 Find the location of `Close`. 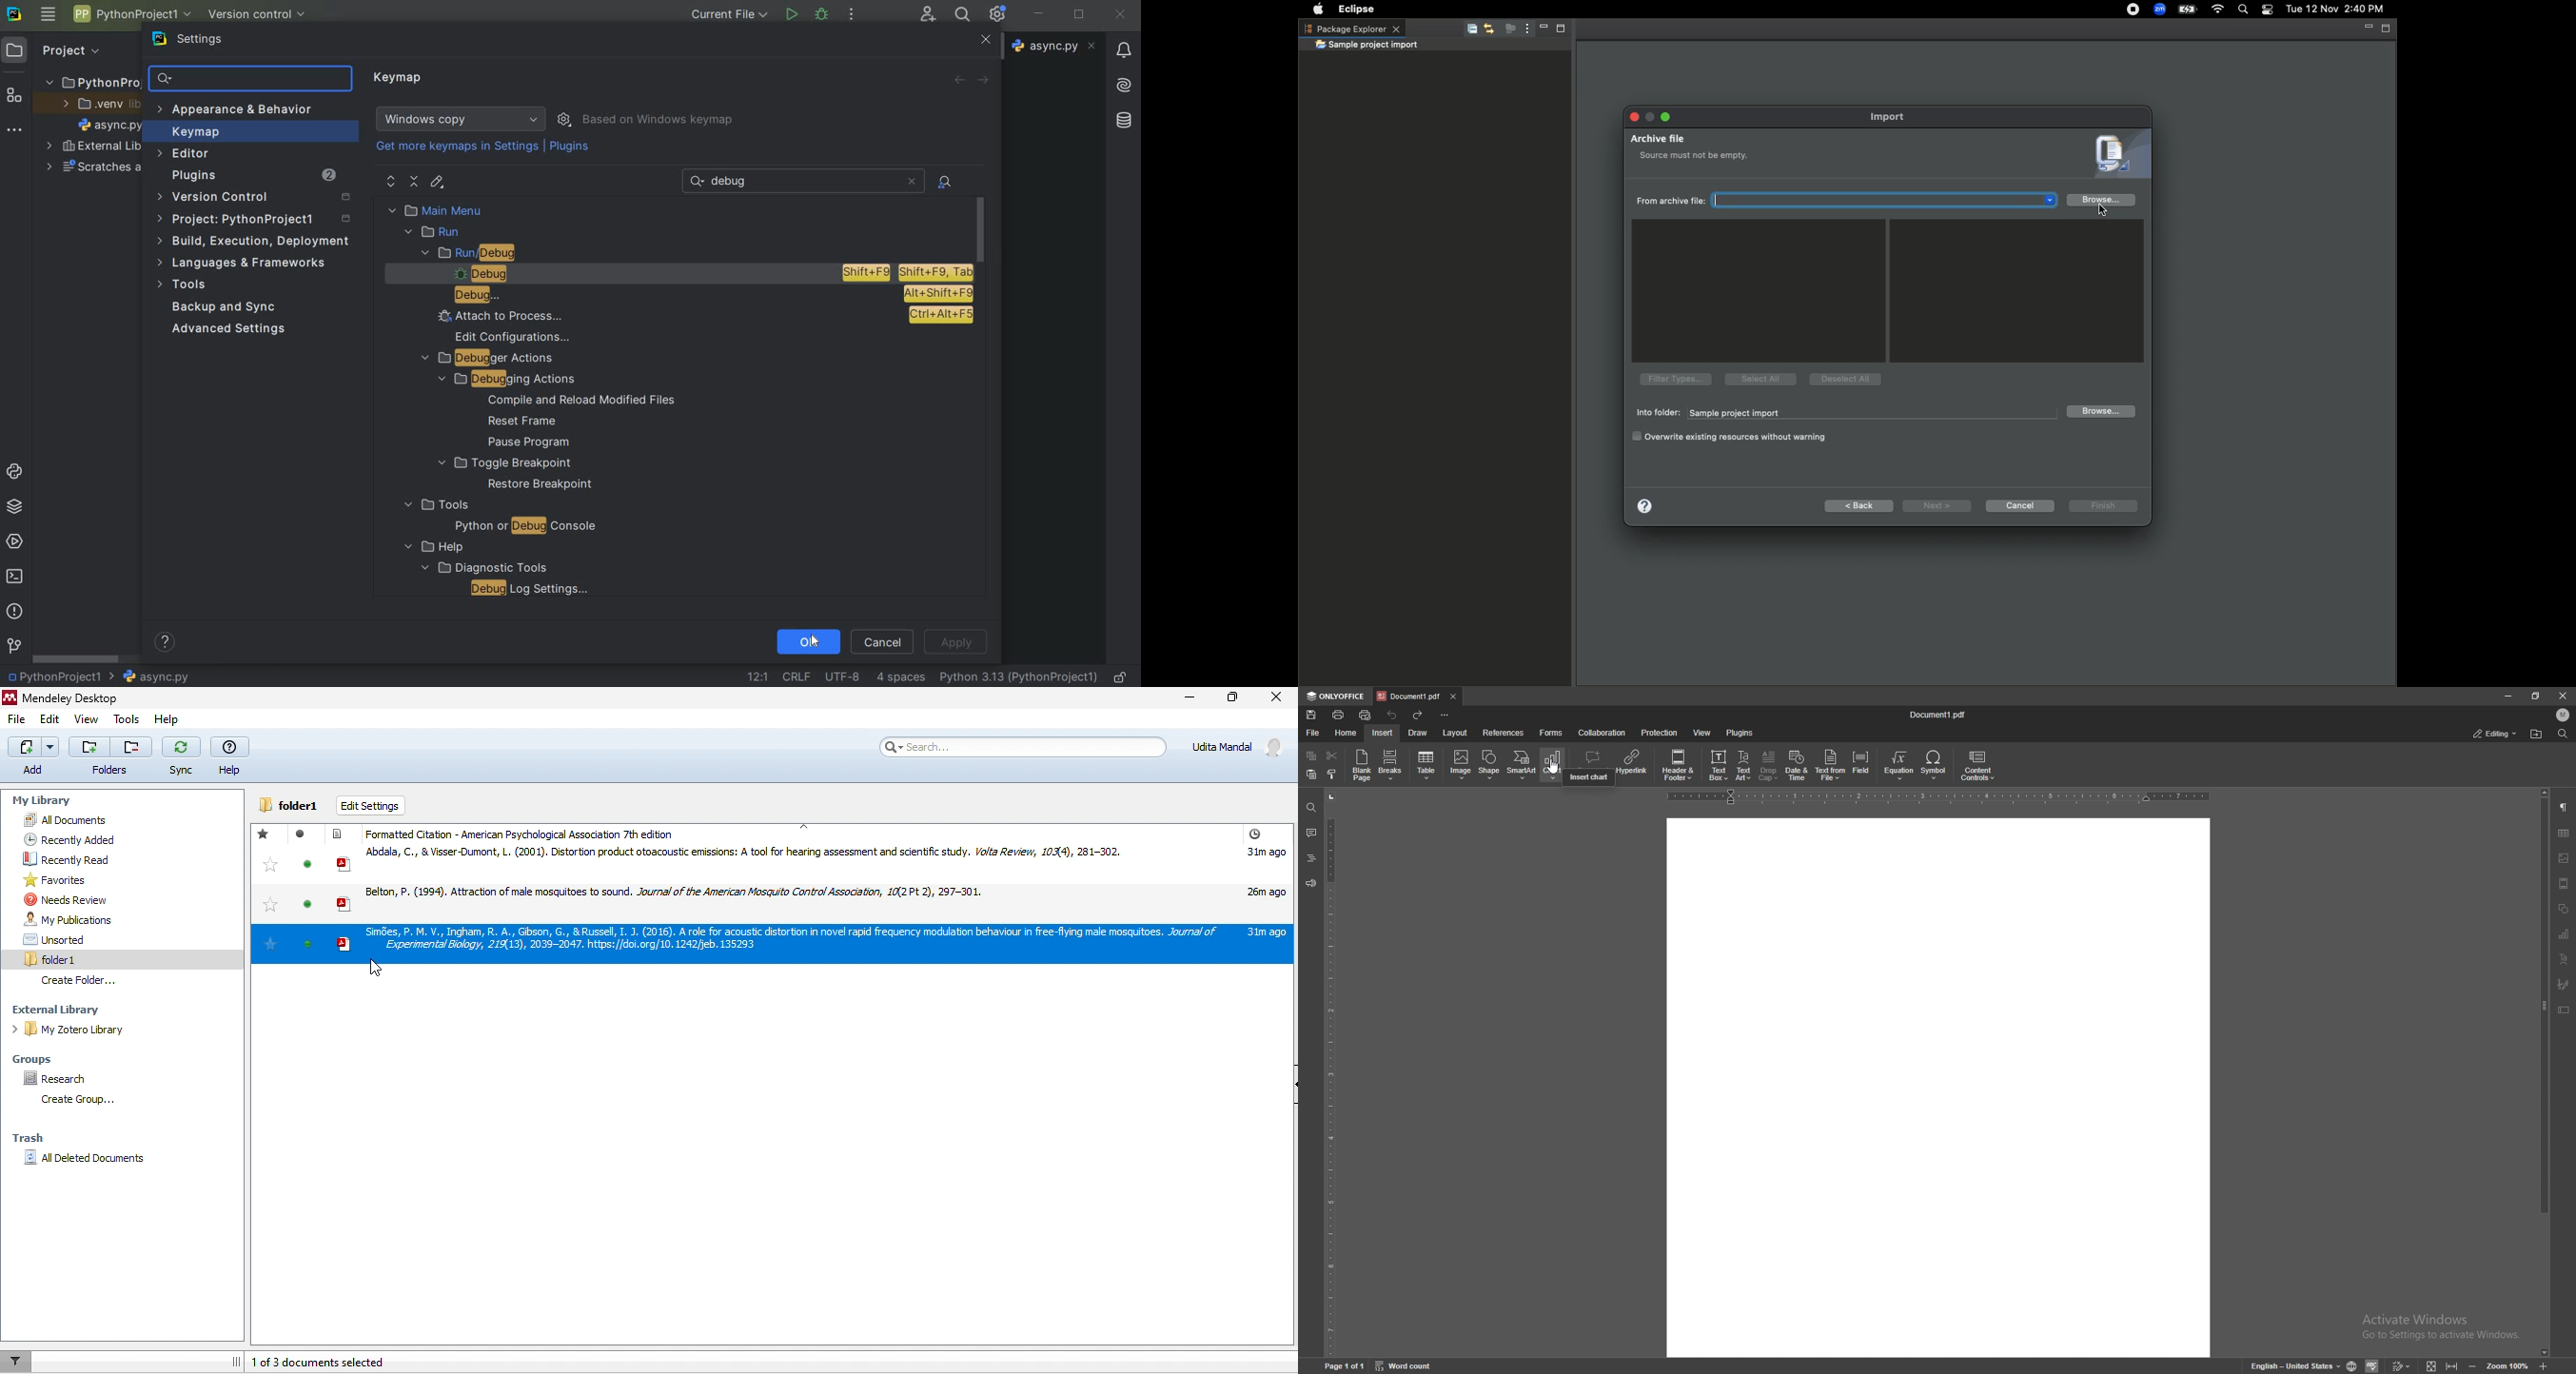

Close is located at coordinates (2559, 696).